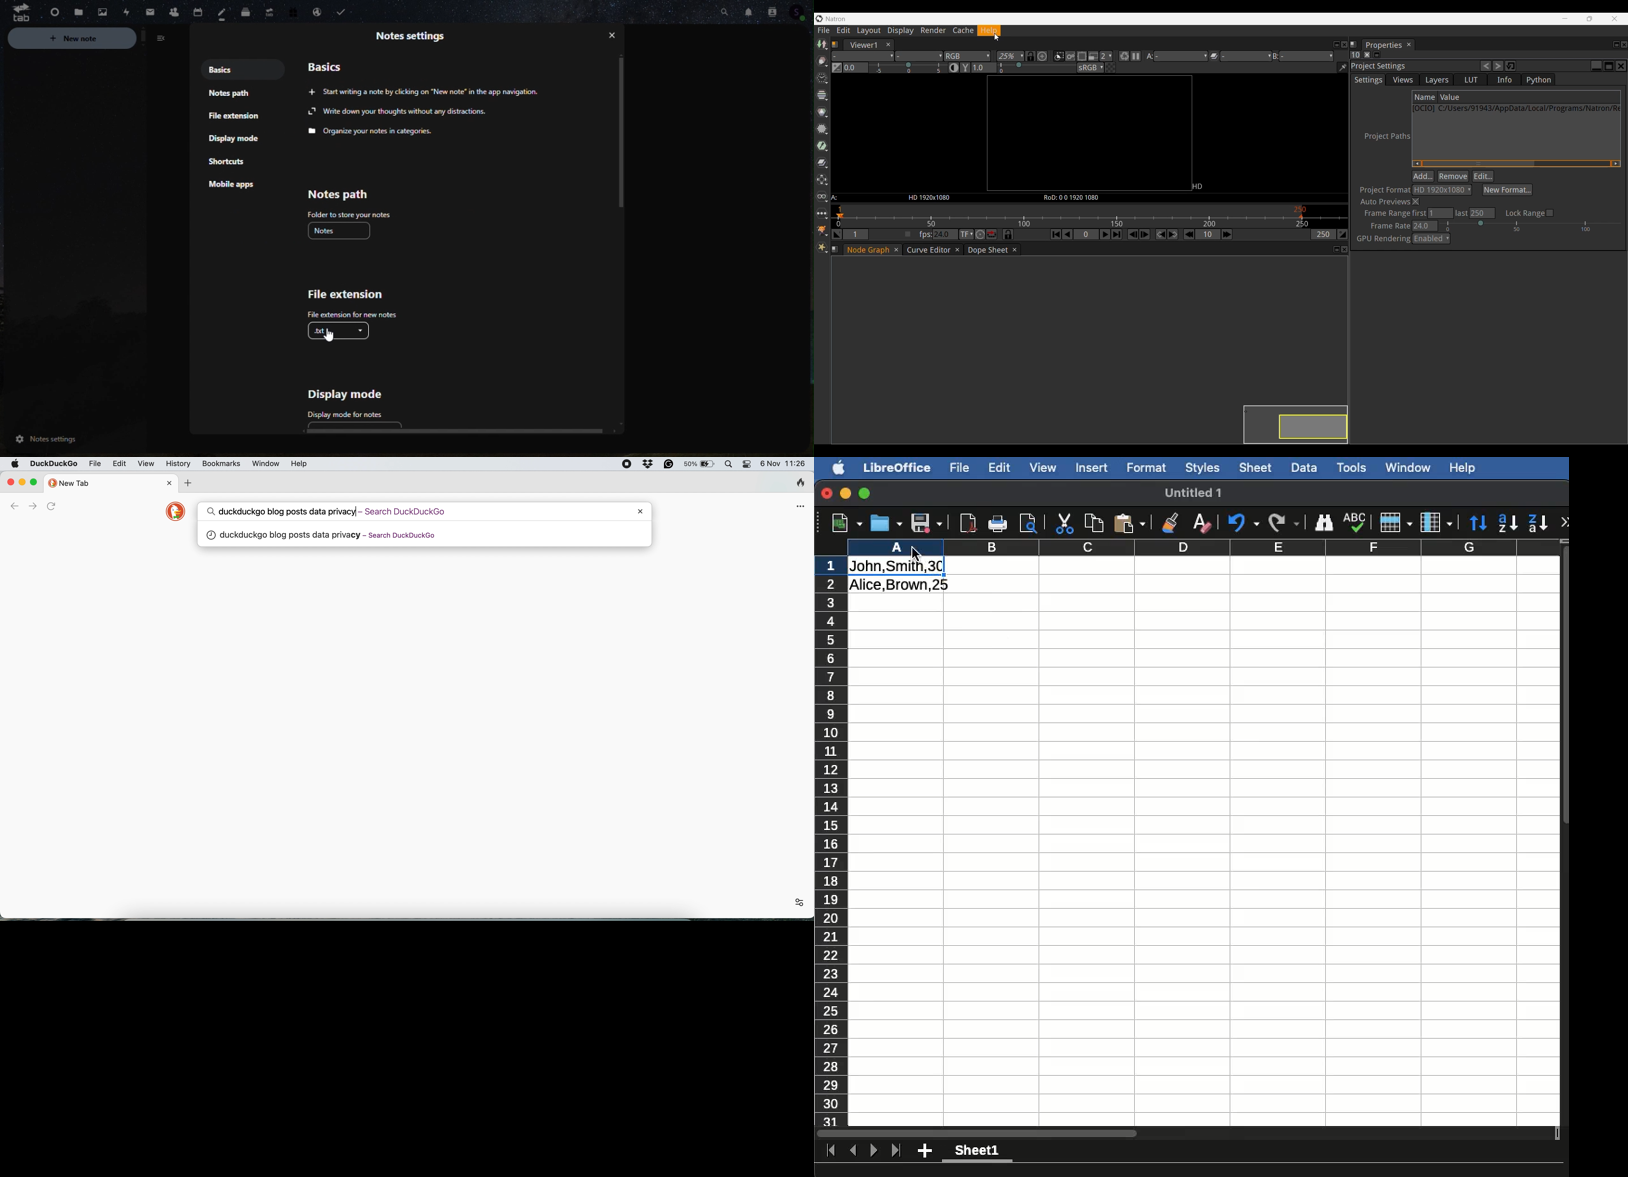 The width and height of the screenshot is (1652, 1204). Describe the element at coordinates (846, 521) in the screenshot. I see `New` at that location.